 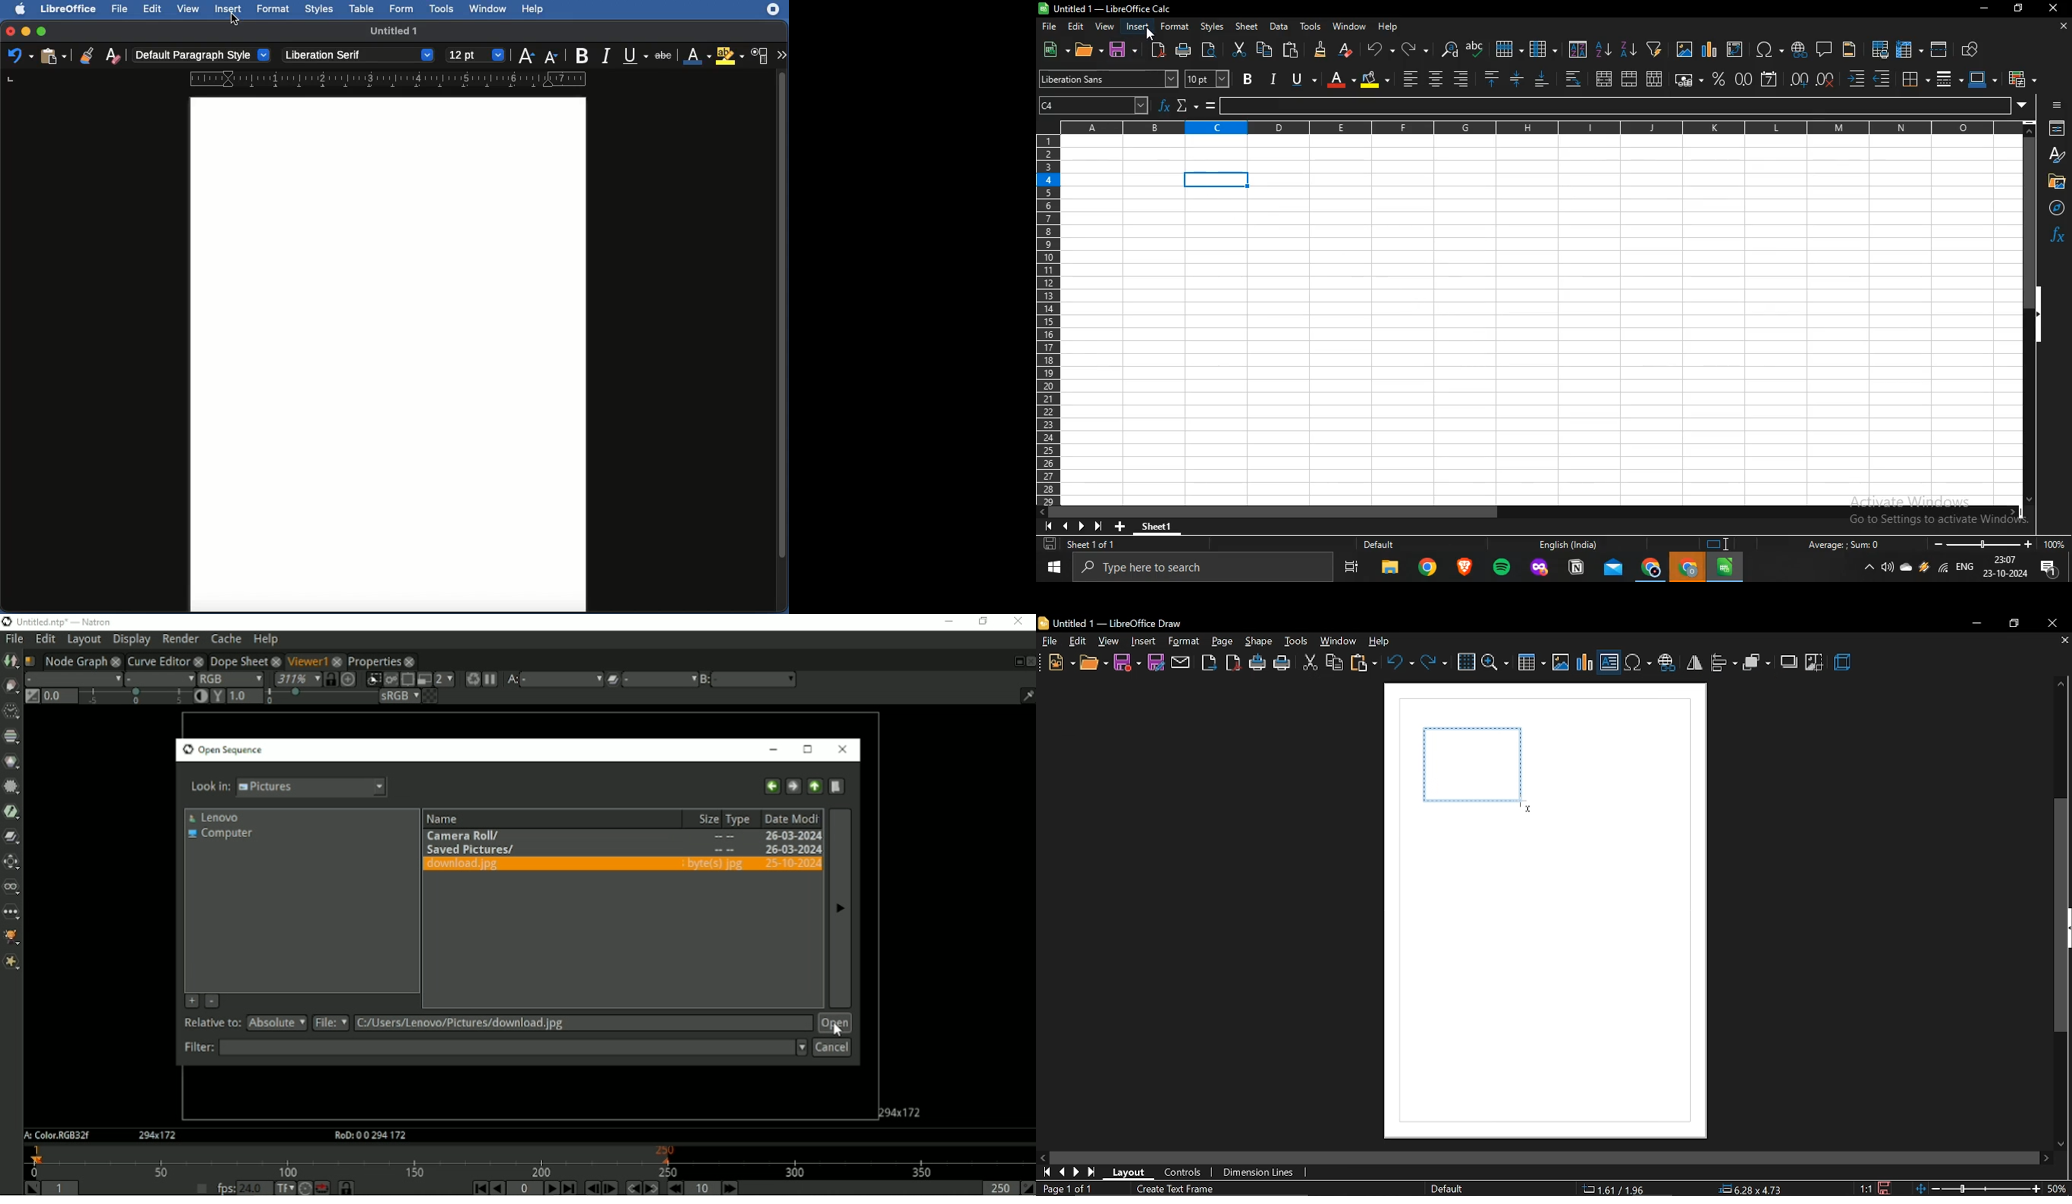 What do you see at coordinates (1259, 1173) in the screenshot?
I see `dimension lines` at bounding box center [1259, 1173].